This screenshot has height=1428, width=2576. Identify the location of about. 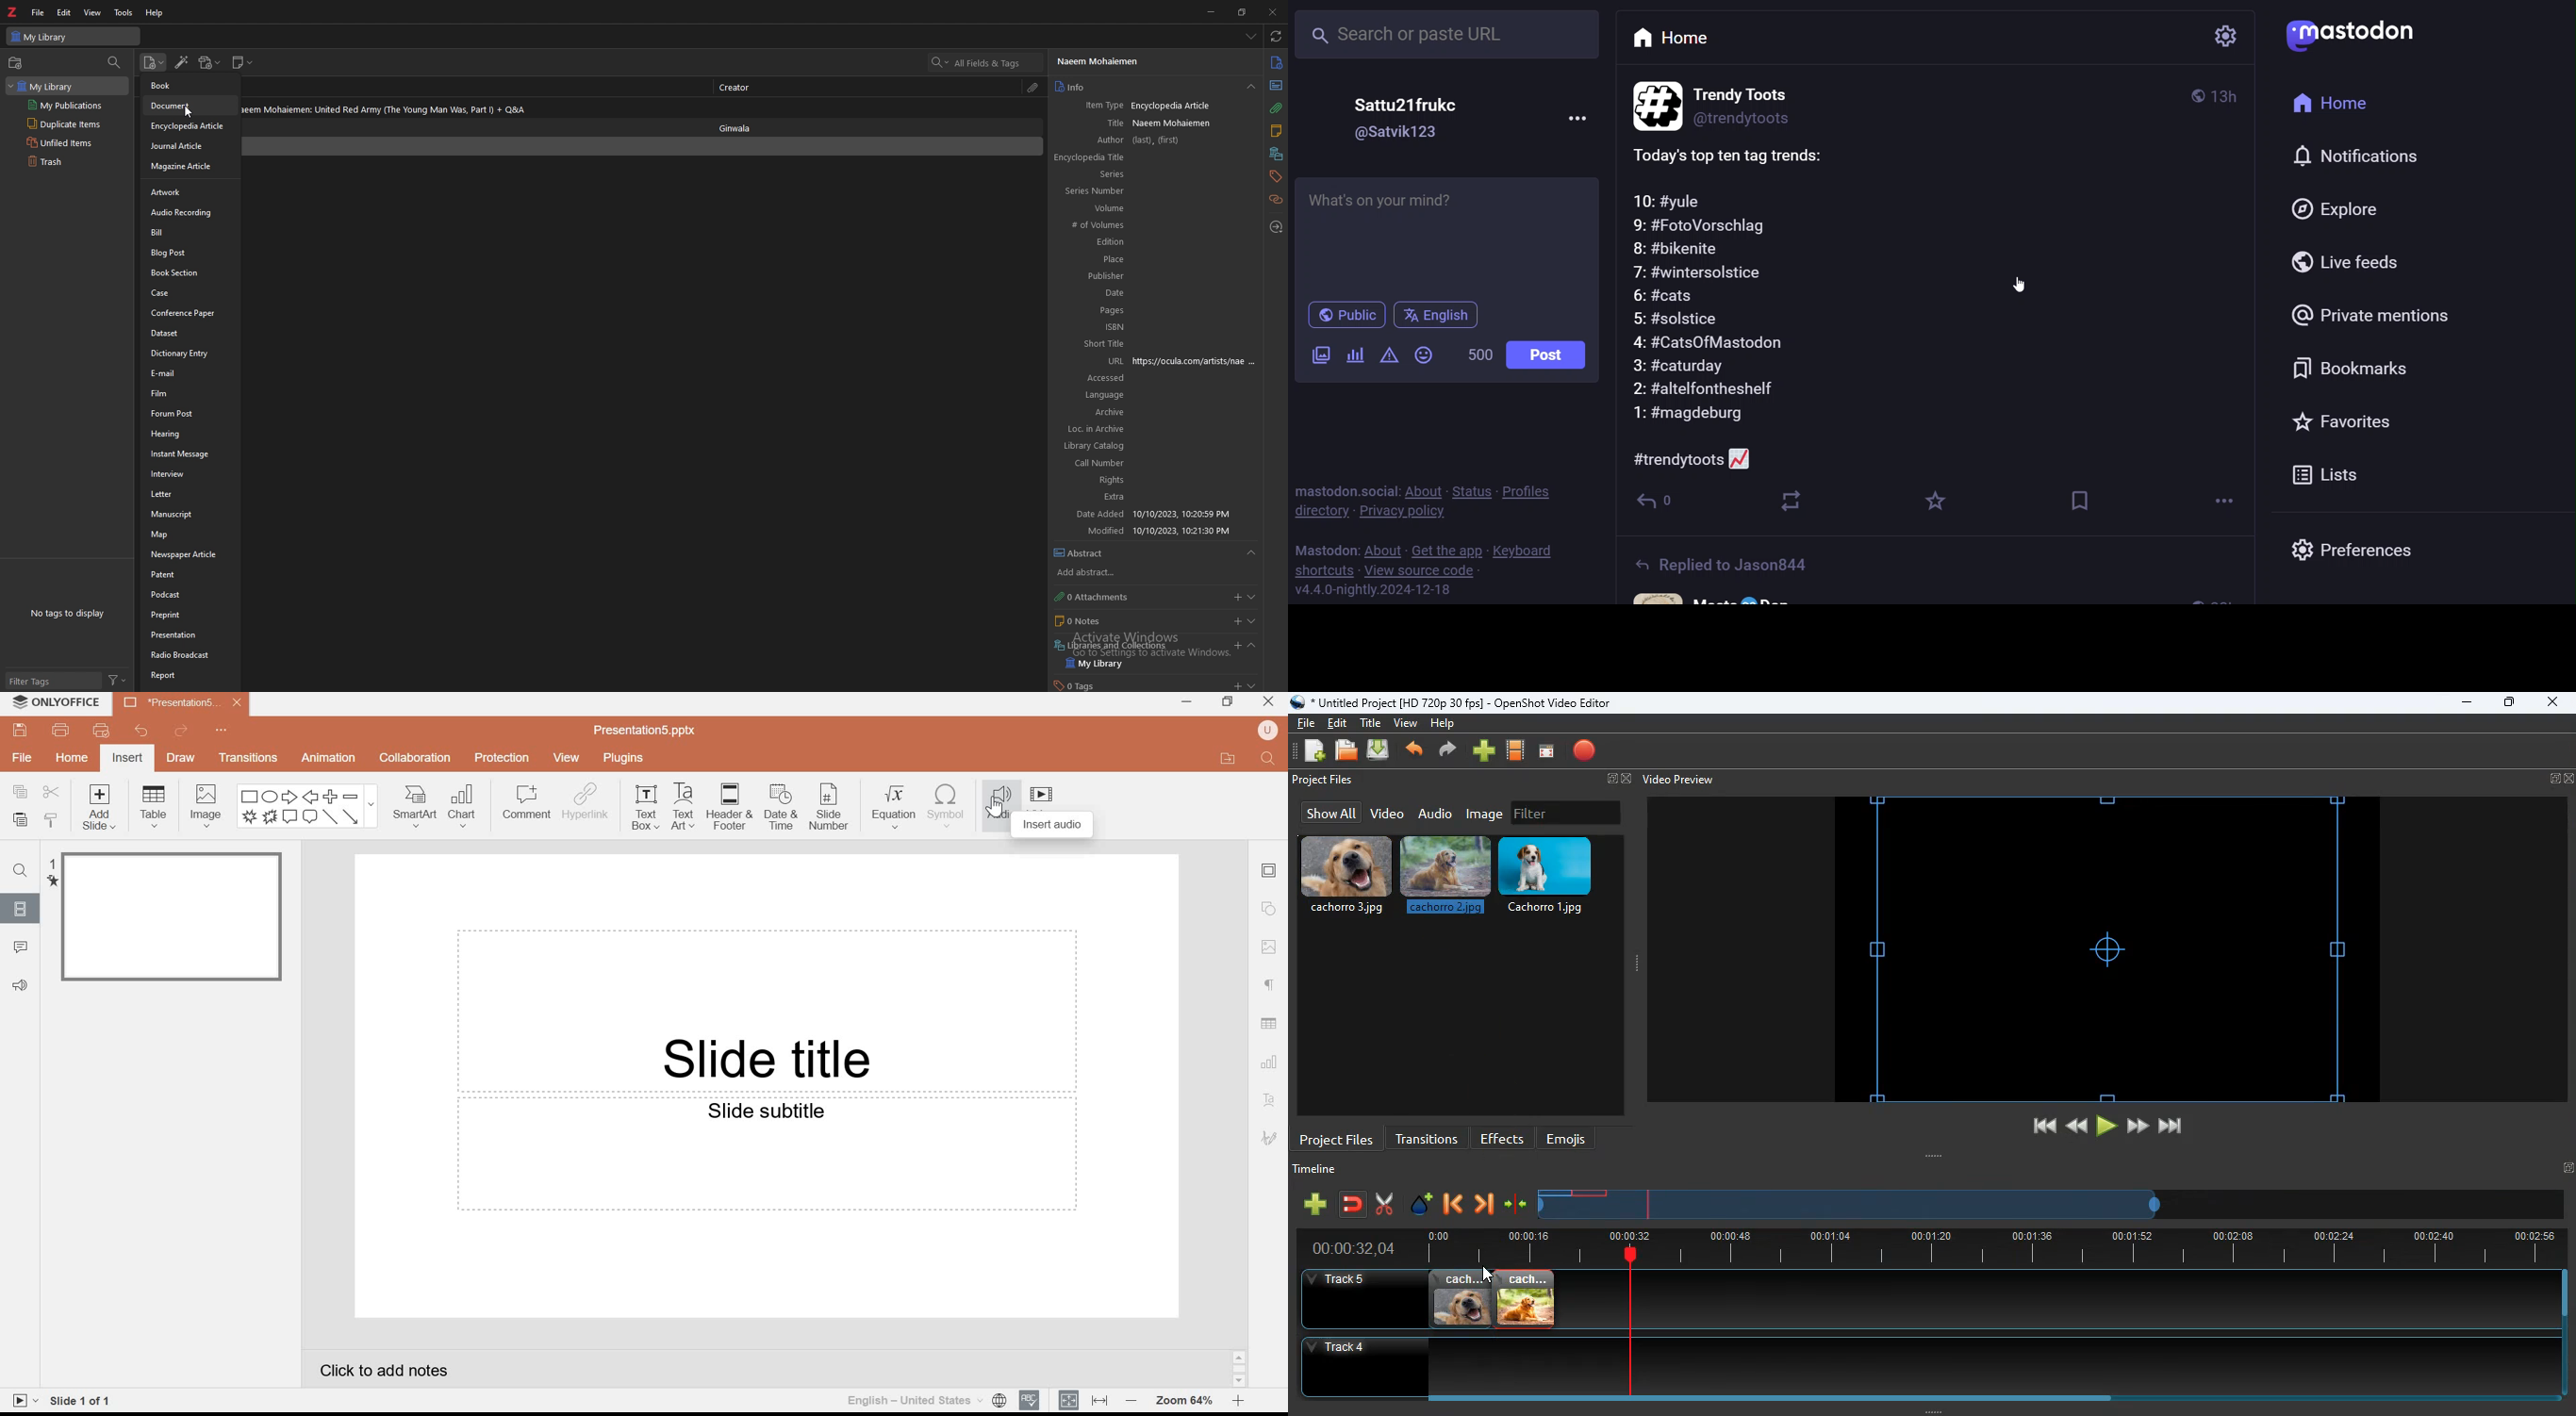
(1422, 489).